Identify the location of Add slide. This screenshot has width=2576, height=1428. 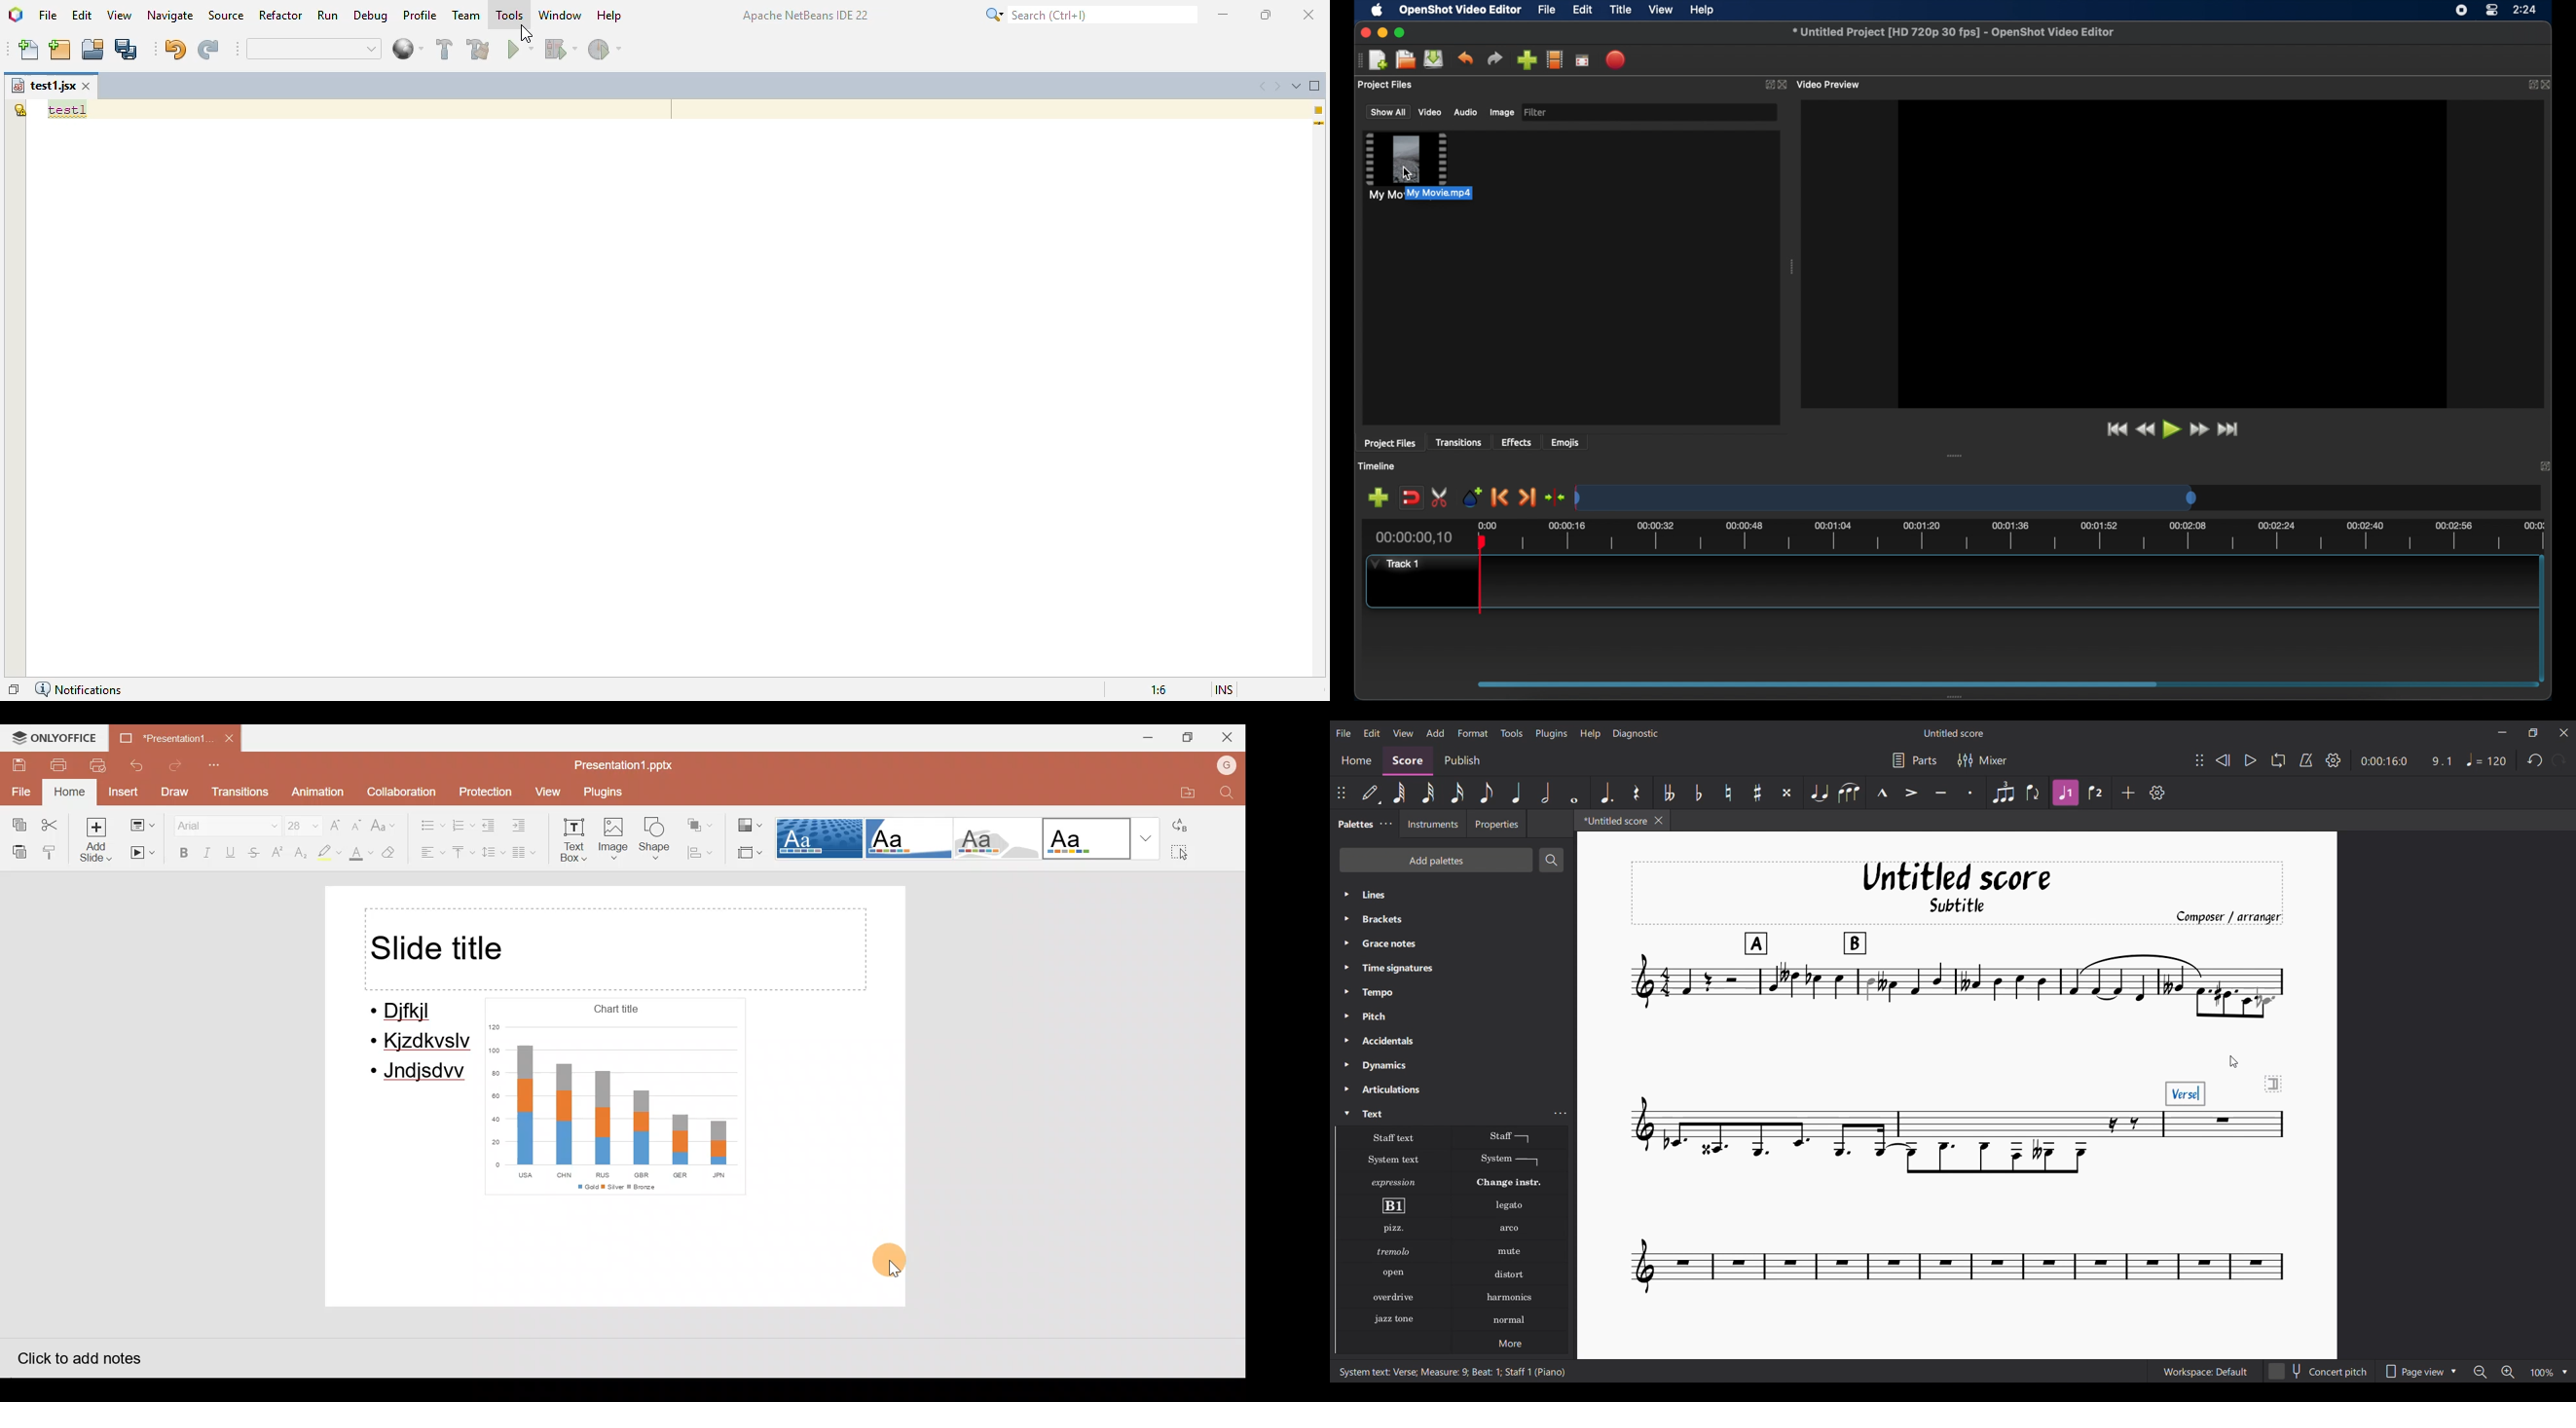
(99, 842).